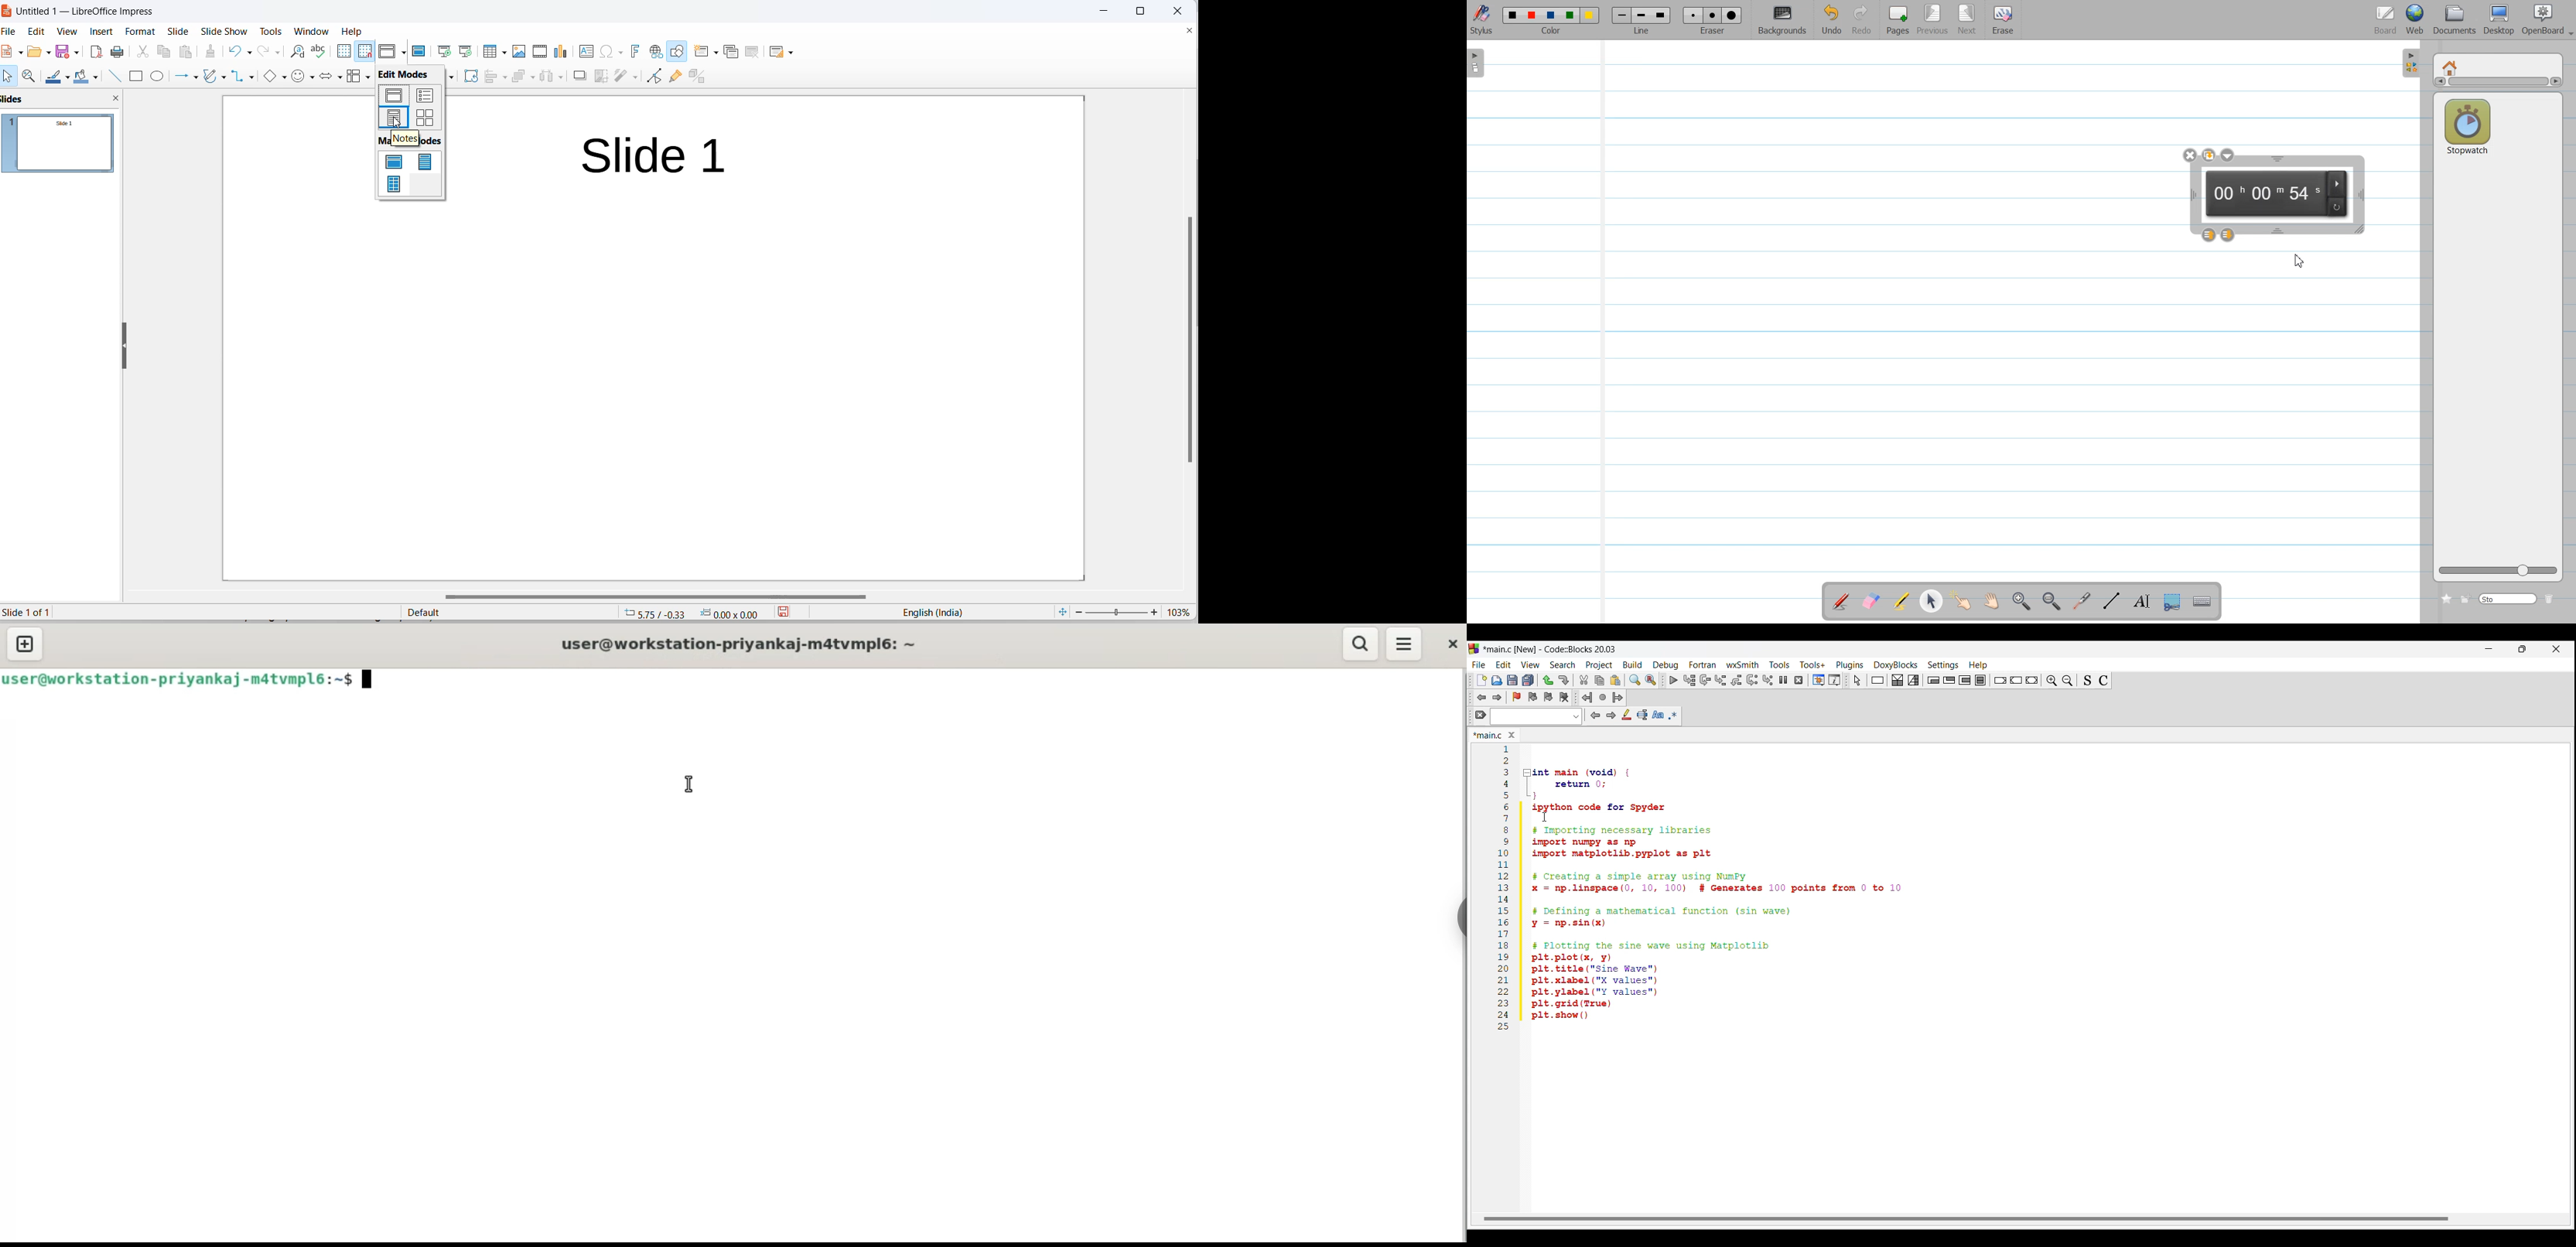  What do you see at coordinates (1651, 680) in the screenshot?
I see `Replace` at bounding box center [1651, 680].